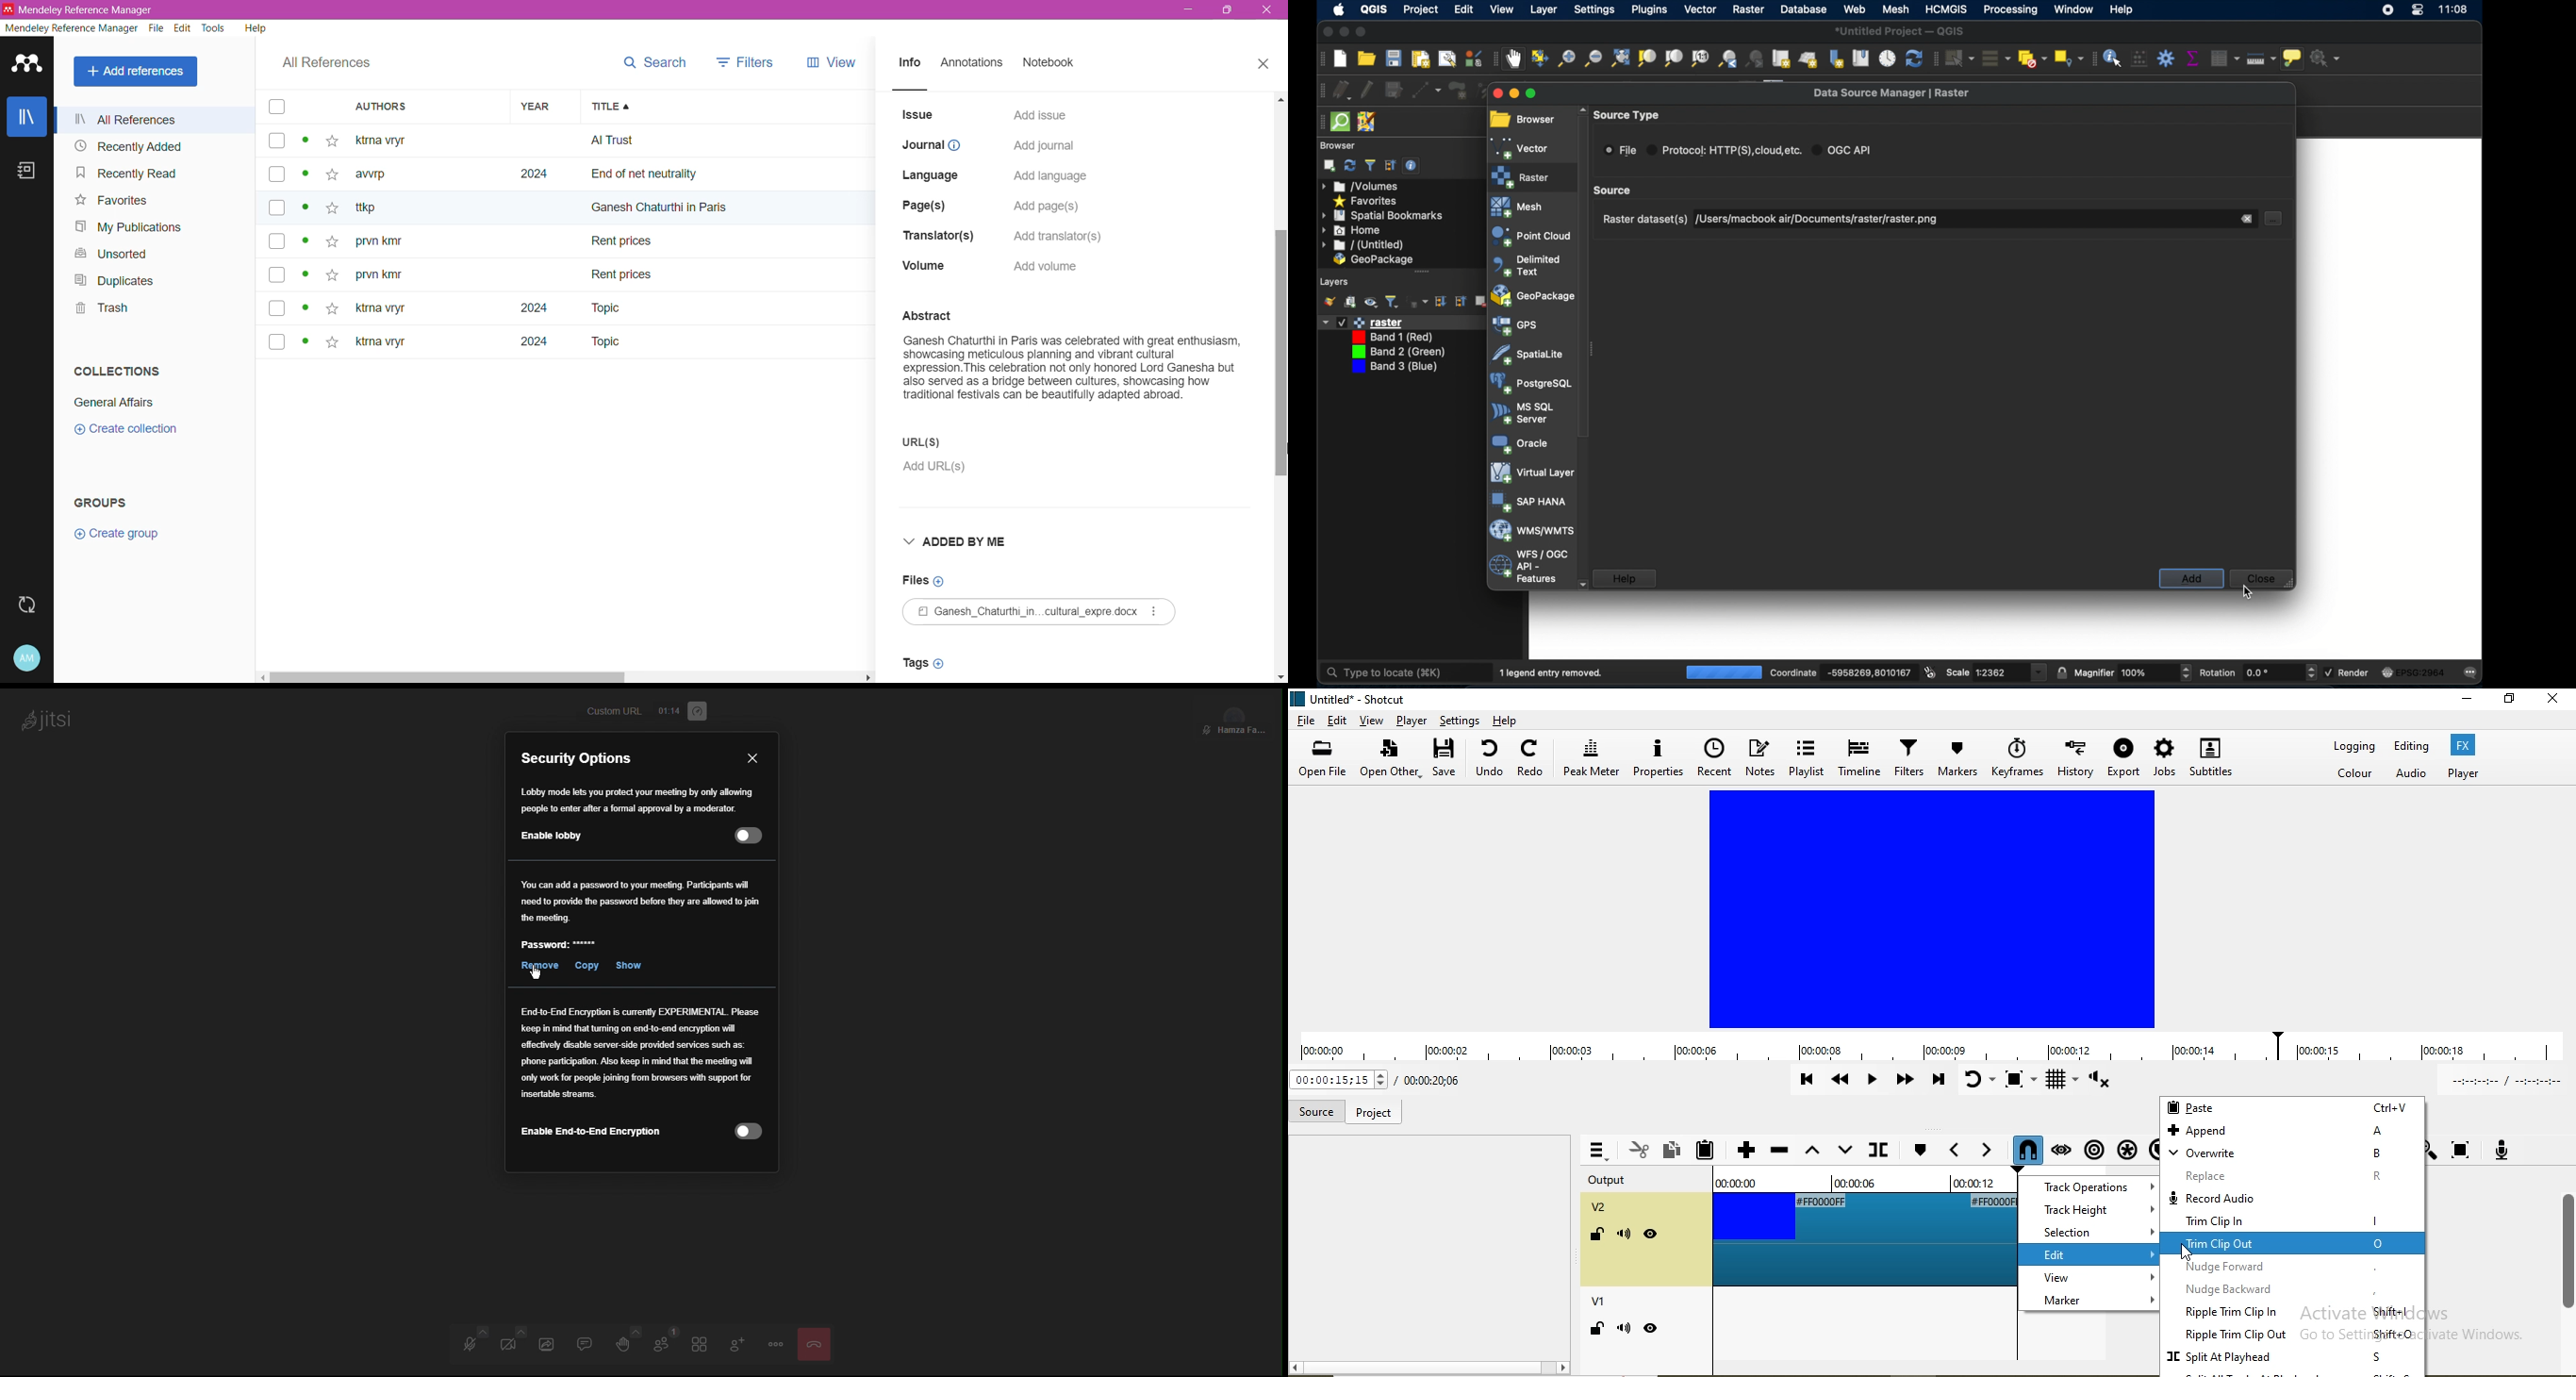 This screenshot has width=2576, height=1400. What do you see at coordinates (641, 1132) in the screenshot?
I see `Enable End-to-End Encryption` at bounding box center [641, 1132].